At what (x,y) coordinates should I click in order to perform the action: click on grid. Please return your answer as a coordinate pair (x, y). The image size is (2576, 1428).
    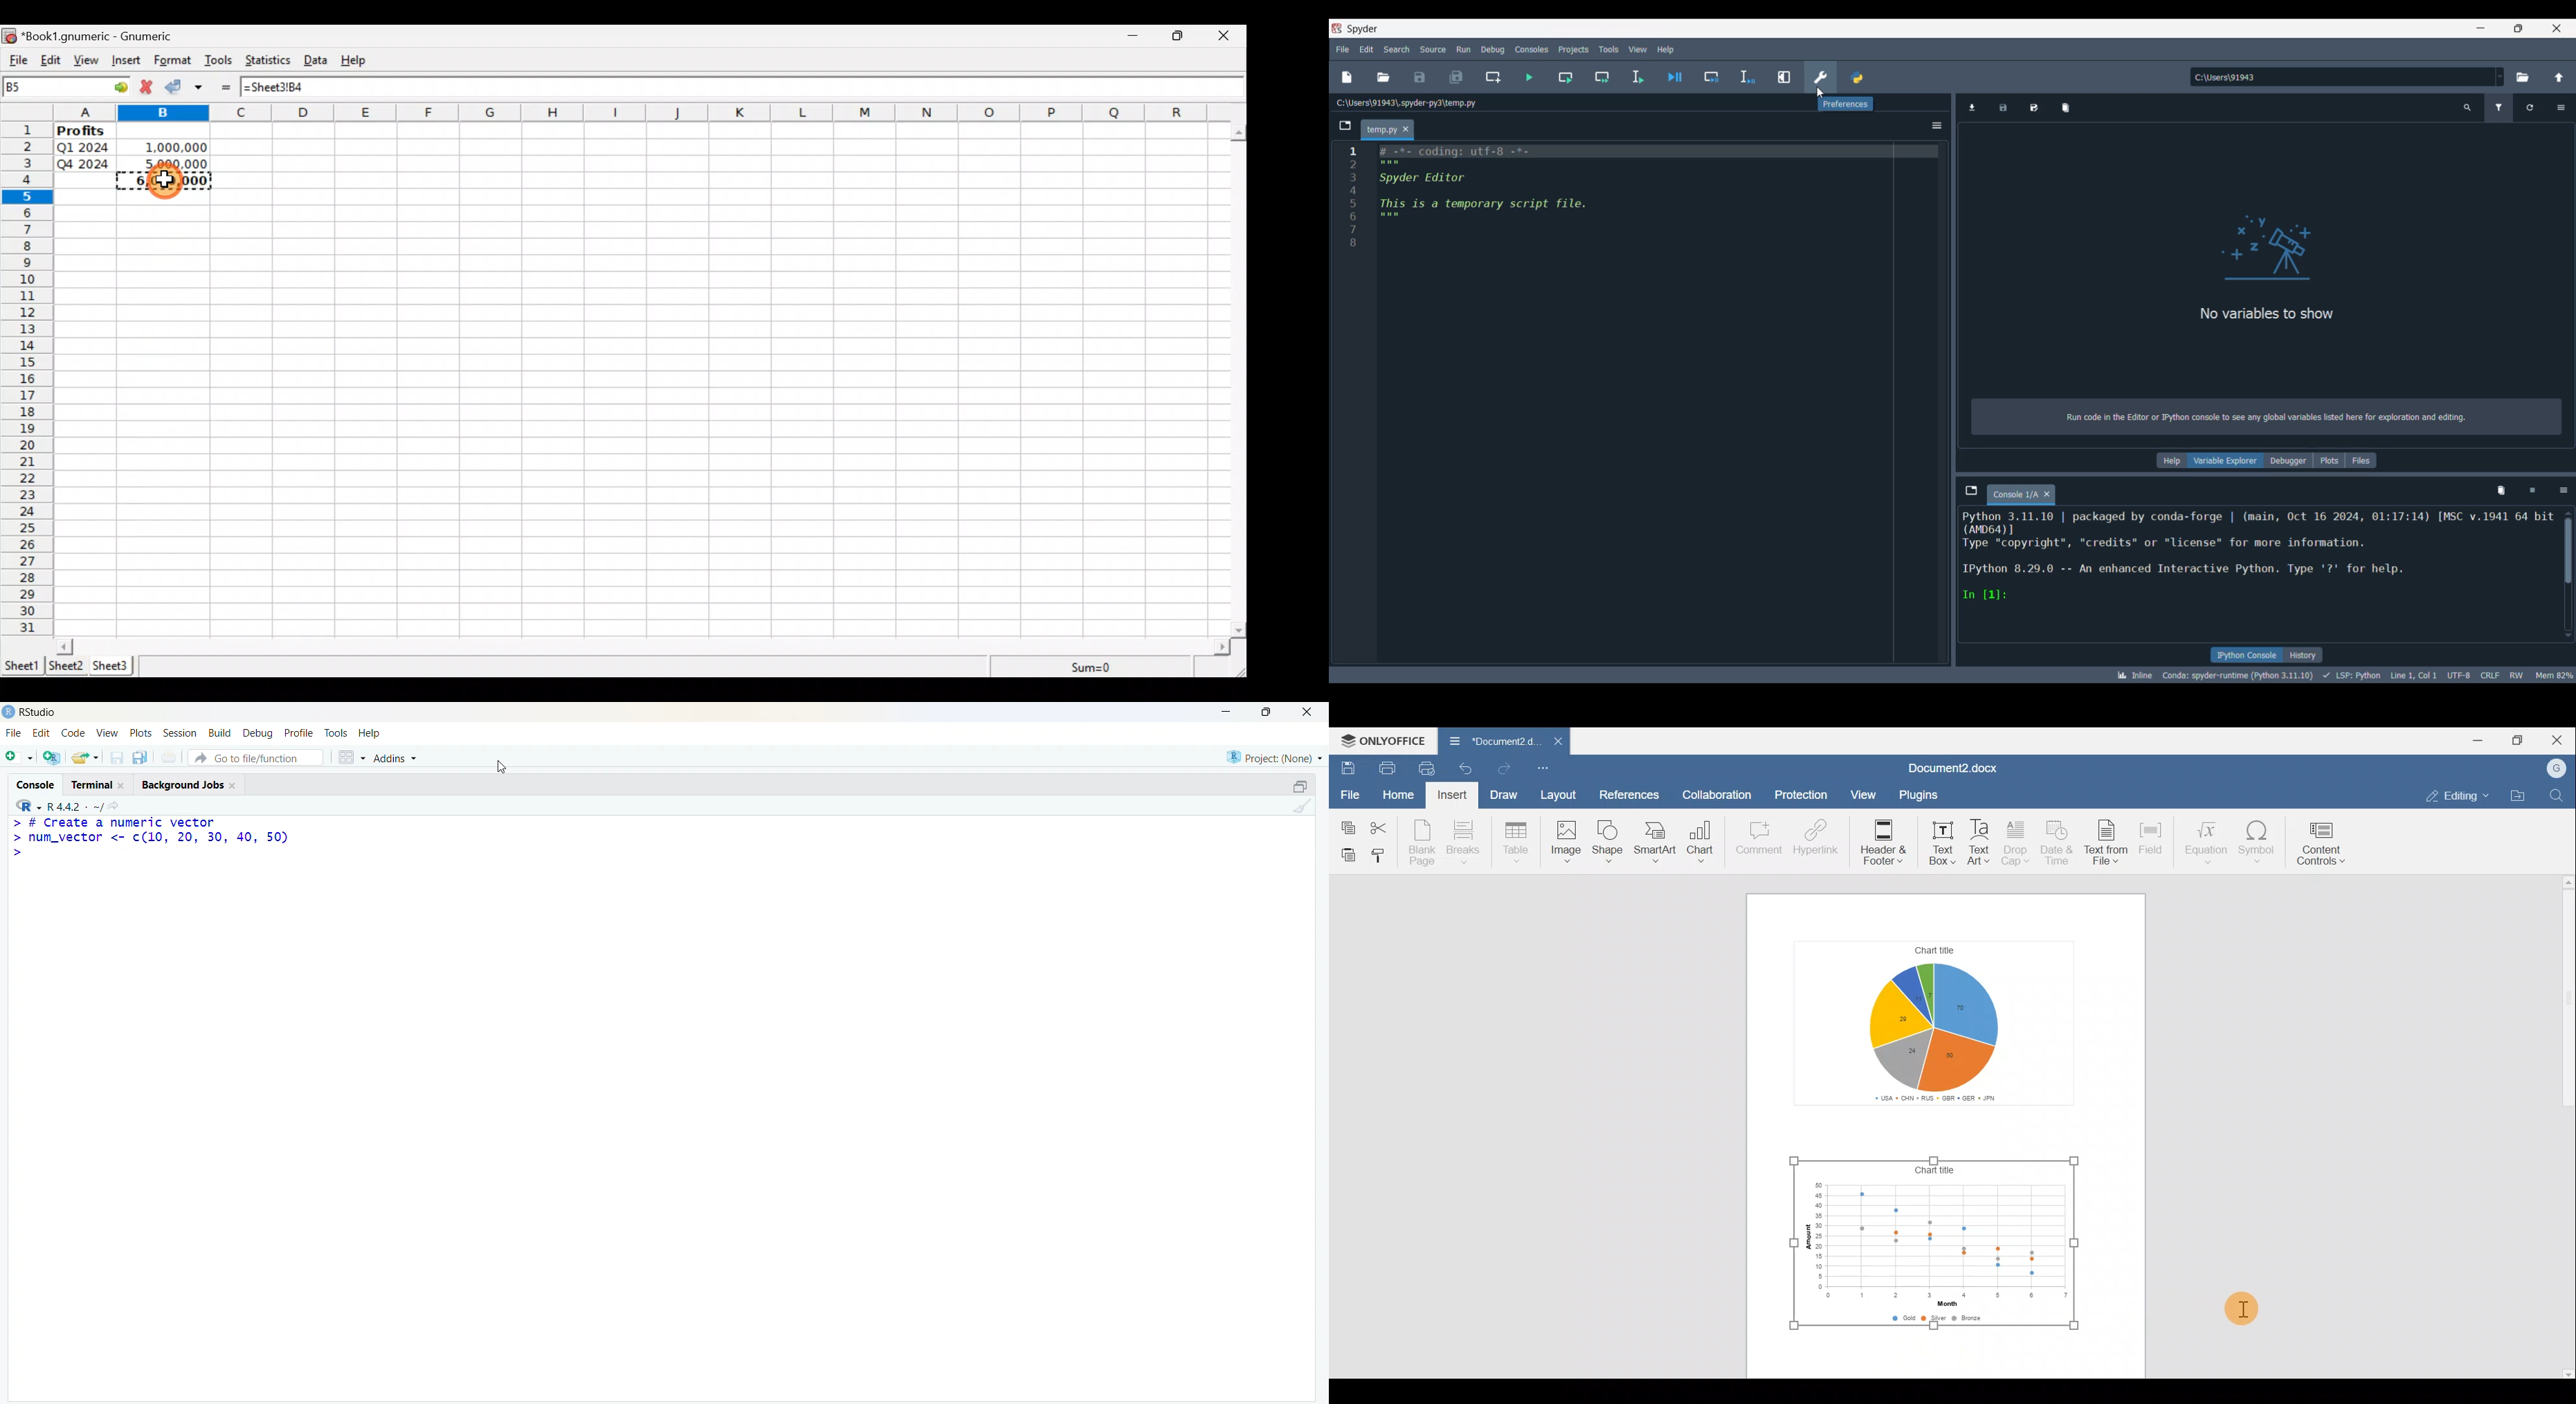
    Looking at the image, I should click on (351, 757).